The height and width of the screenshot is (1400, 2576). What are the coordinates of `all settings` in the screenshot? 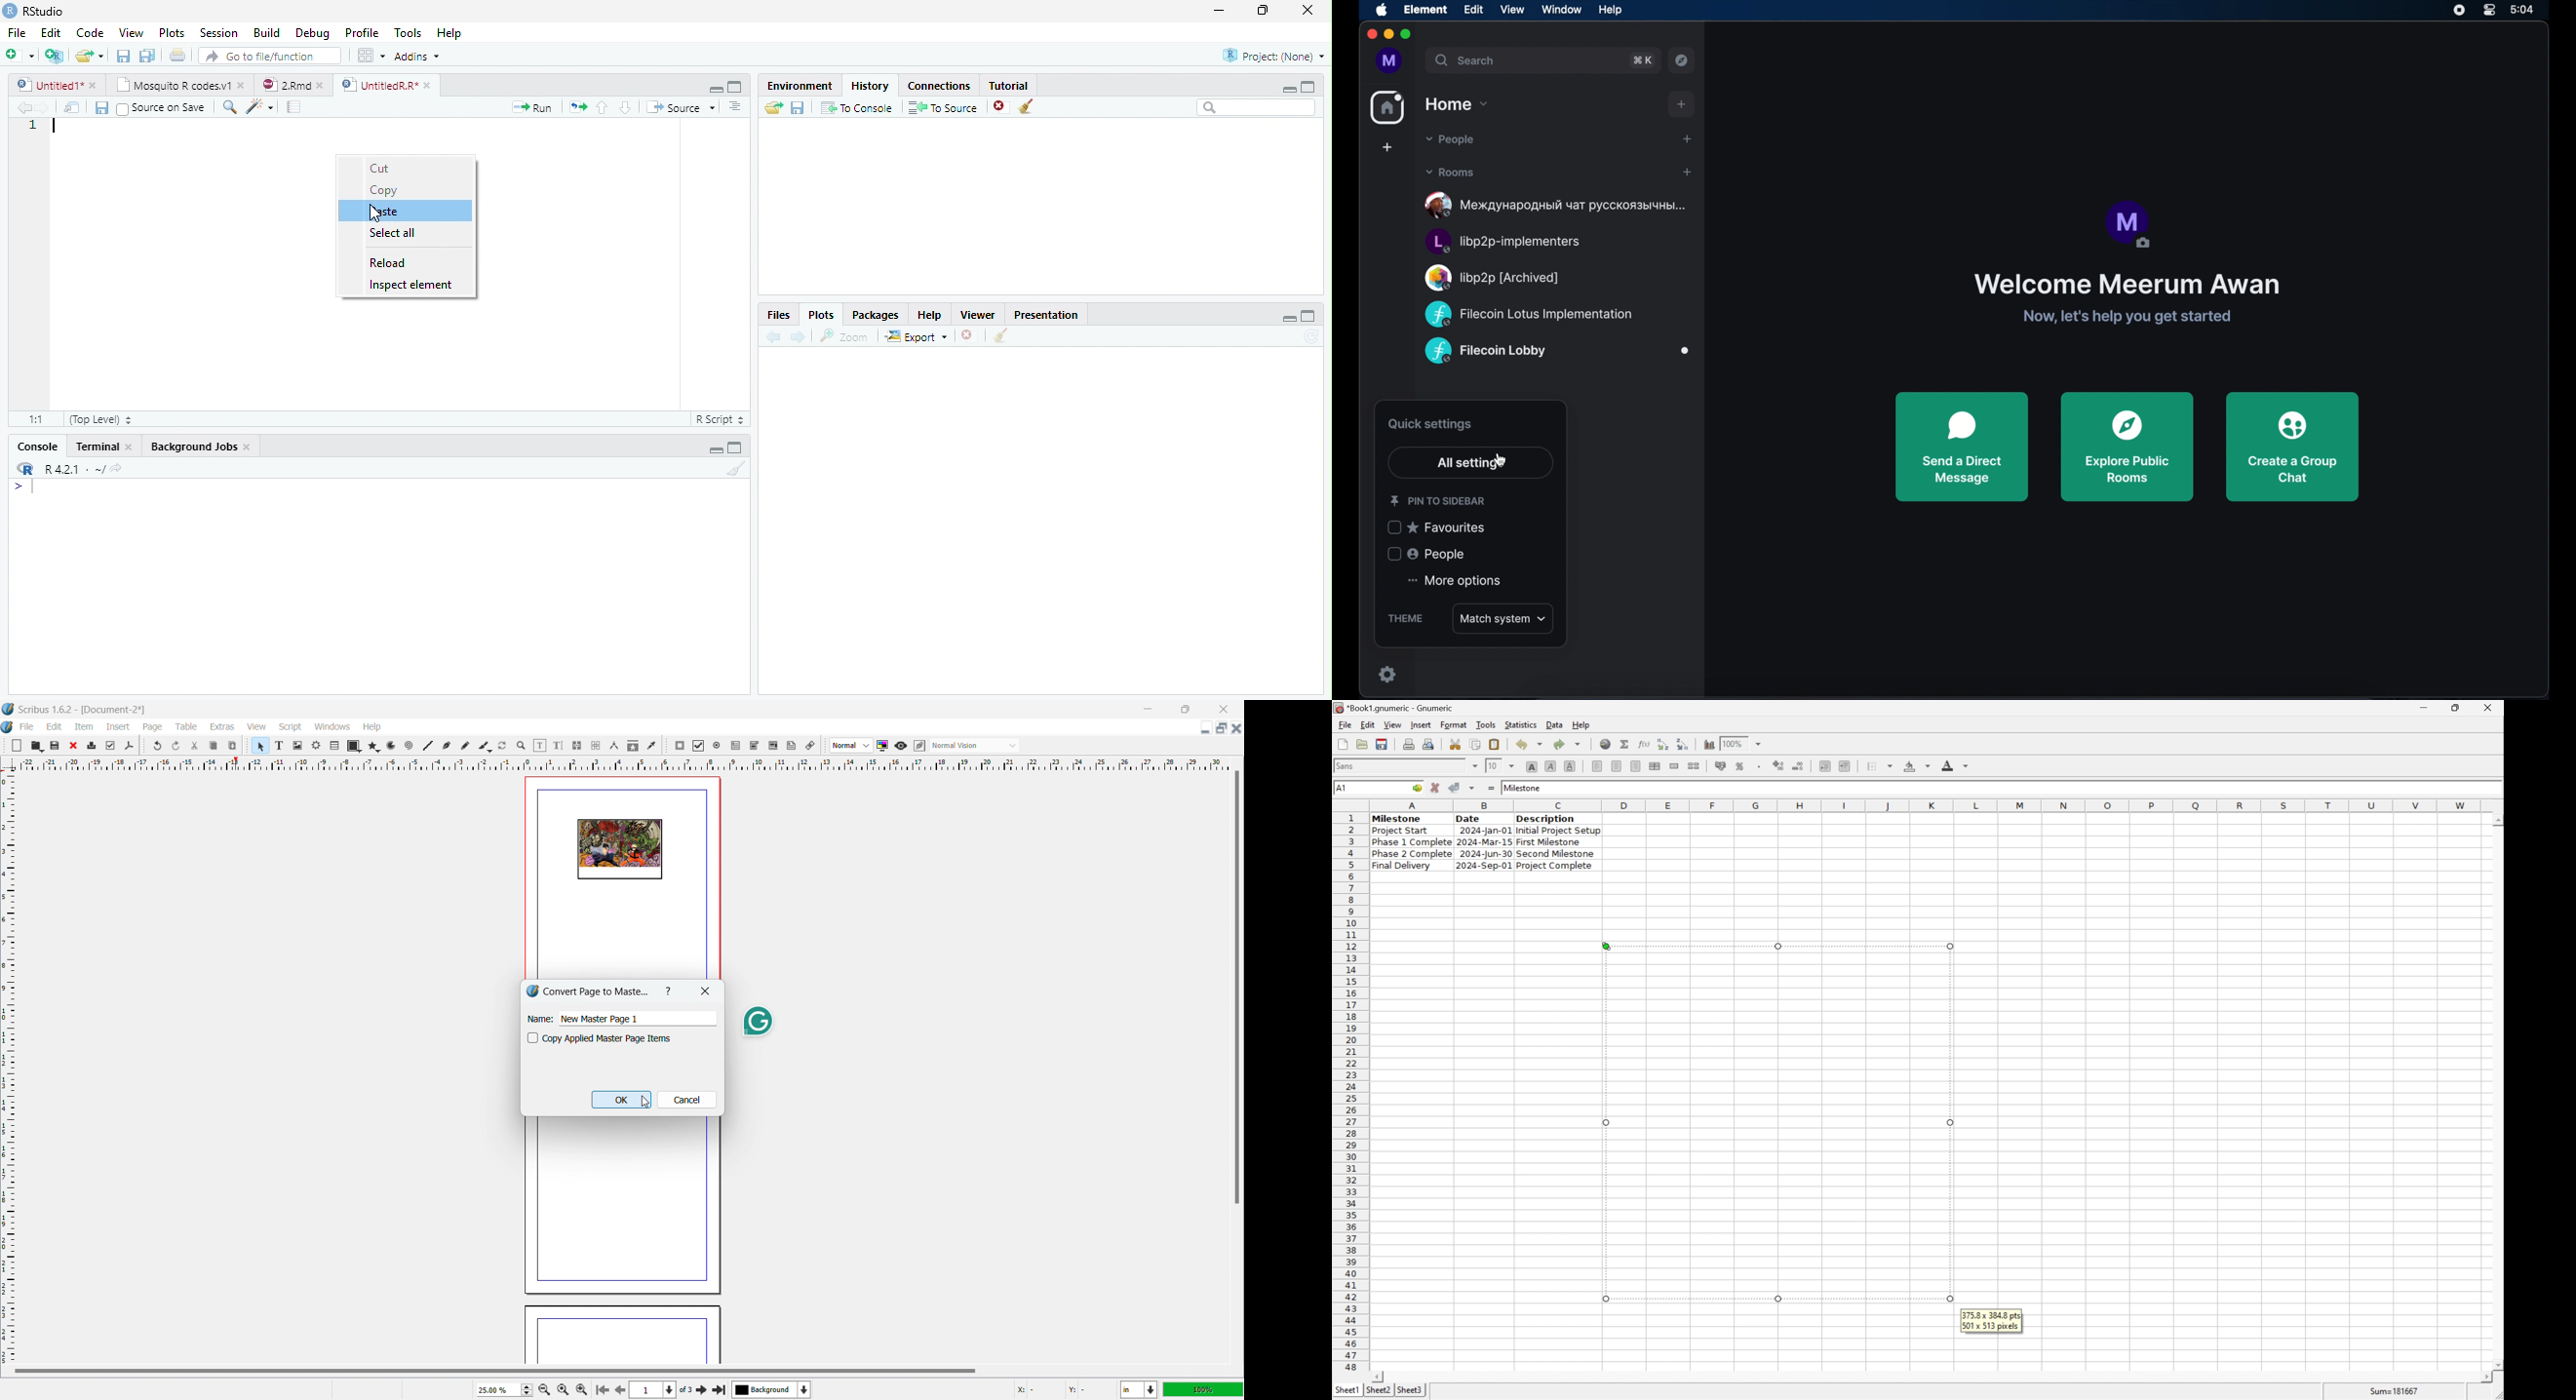 It's located at (1471, 464).